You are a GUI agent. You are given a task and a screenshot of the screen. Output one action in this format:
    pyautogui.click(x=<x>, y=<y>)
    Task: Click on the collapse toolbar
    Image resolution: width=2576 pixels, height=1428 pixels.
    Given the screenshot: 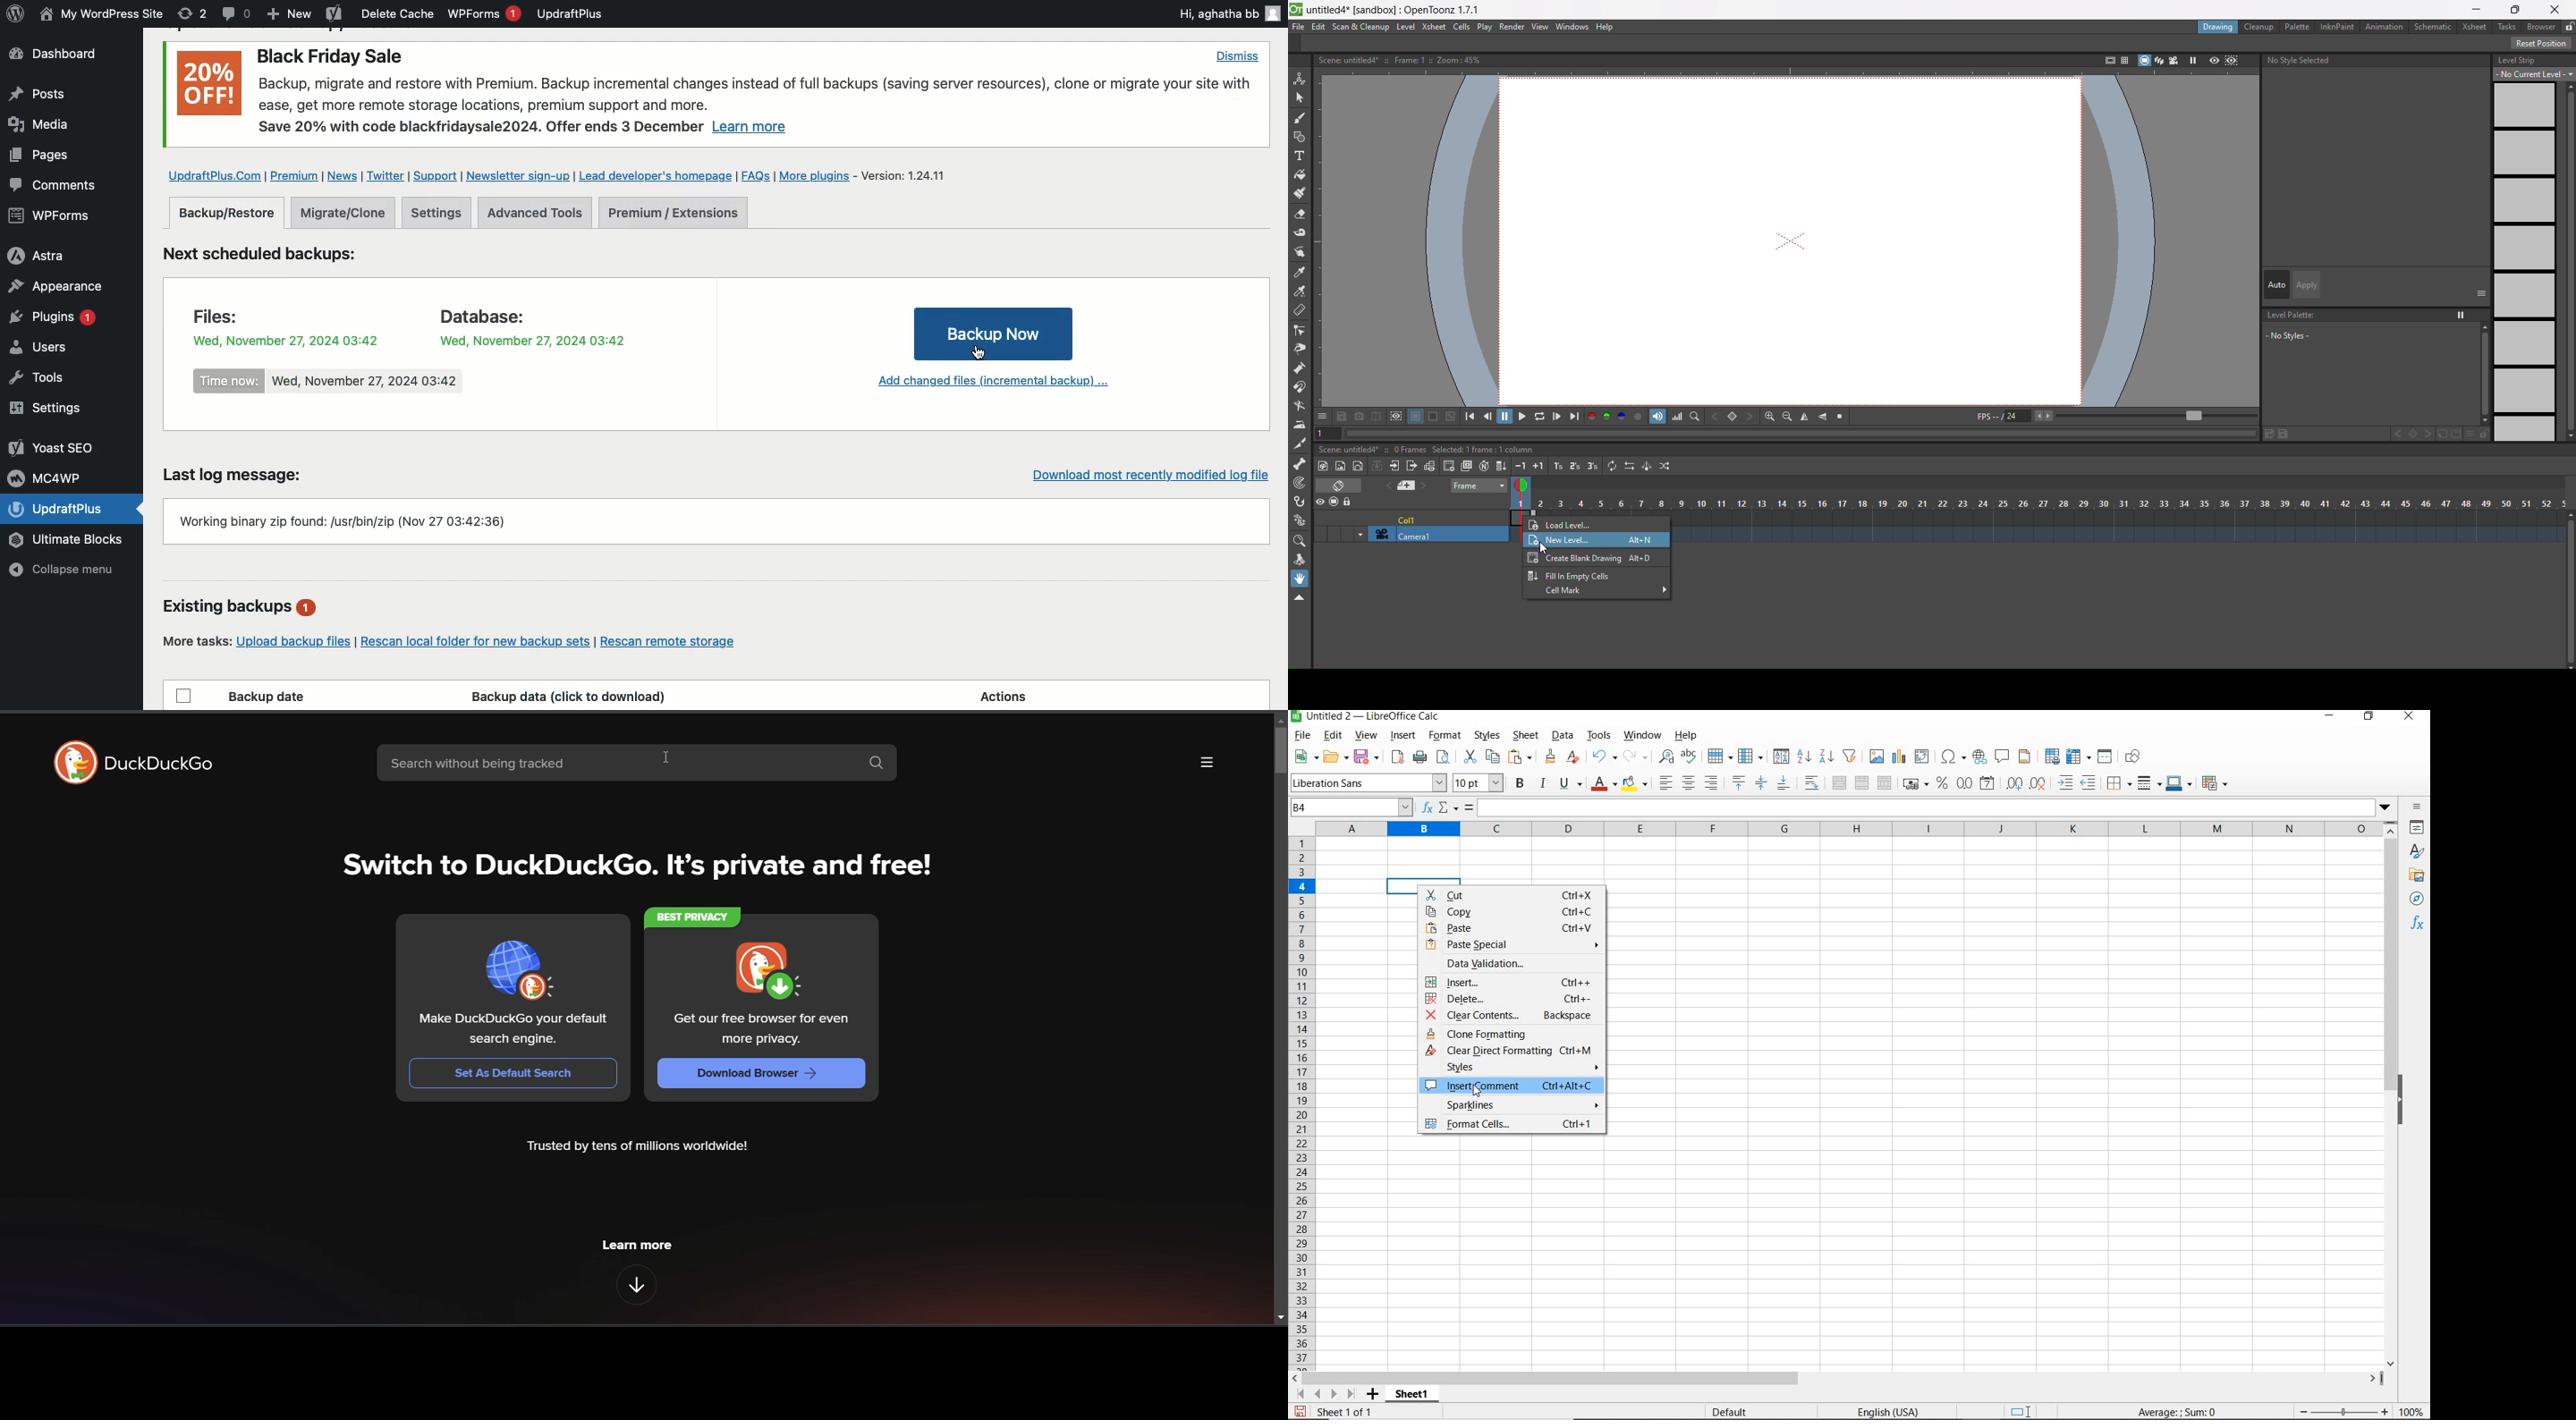 What is the action you would take?
    pyautogui.click(x=1299, y=598)
    